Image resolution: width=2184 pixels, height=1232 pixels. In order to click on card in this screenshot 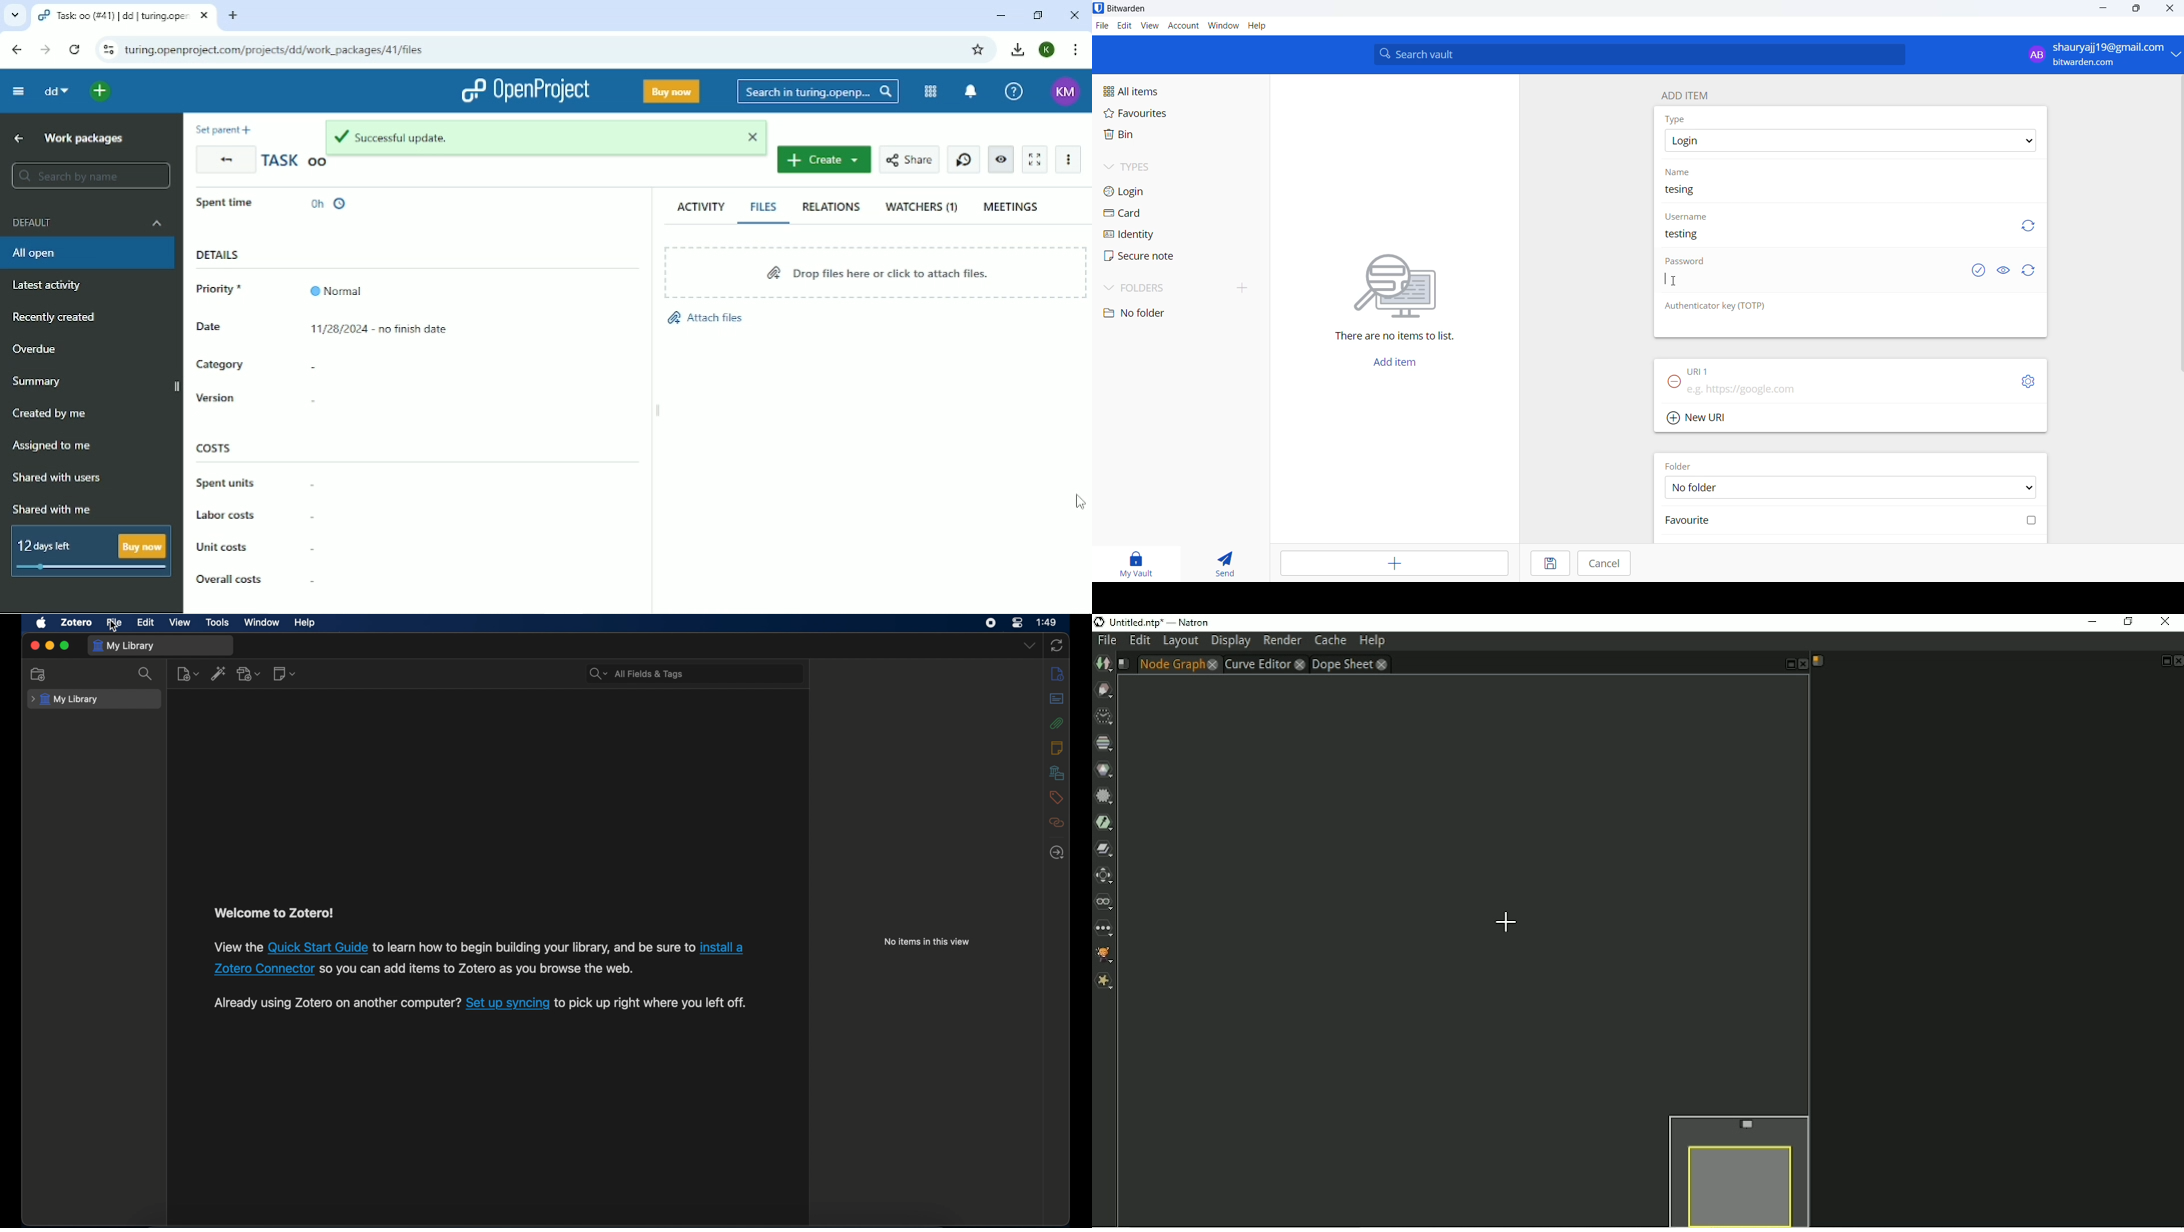, I will do `click(1156, 214)`.